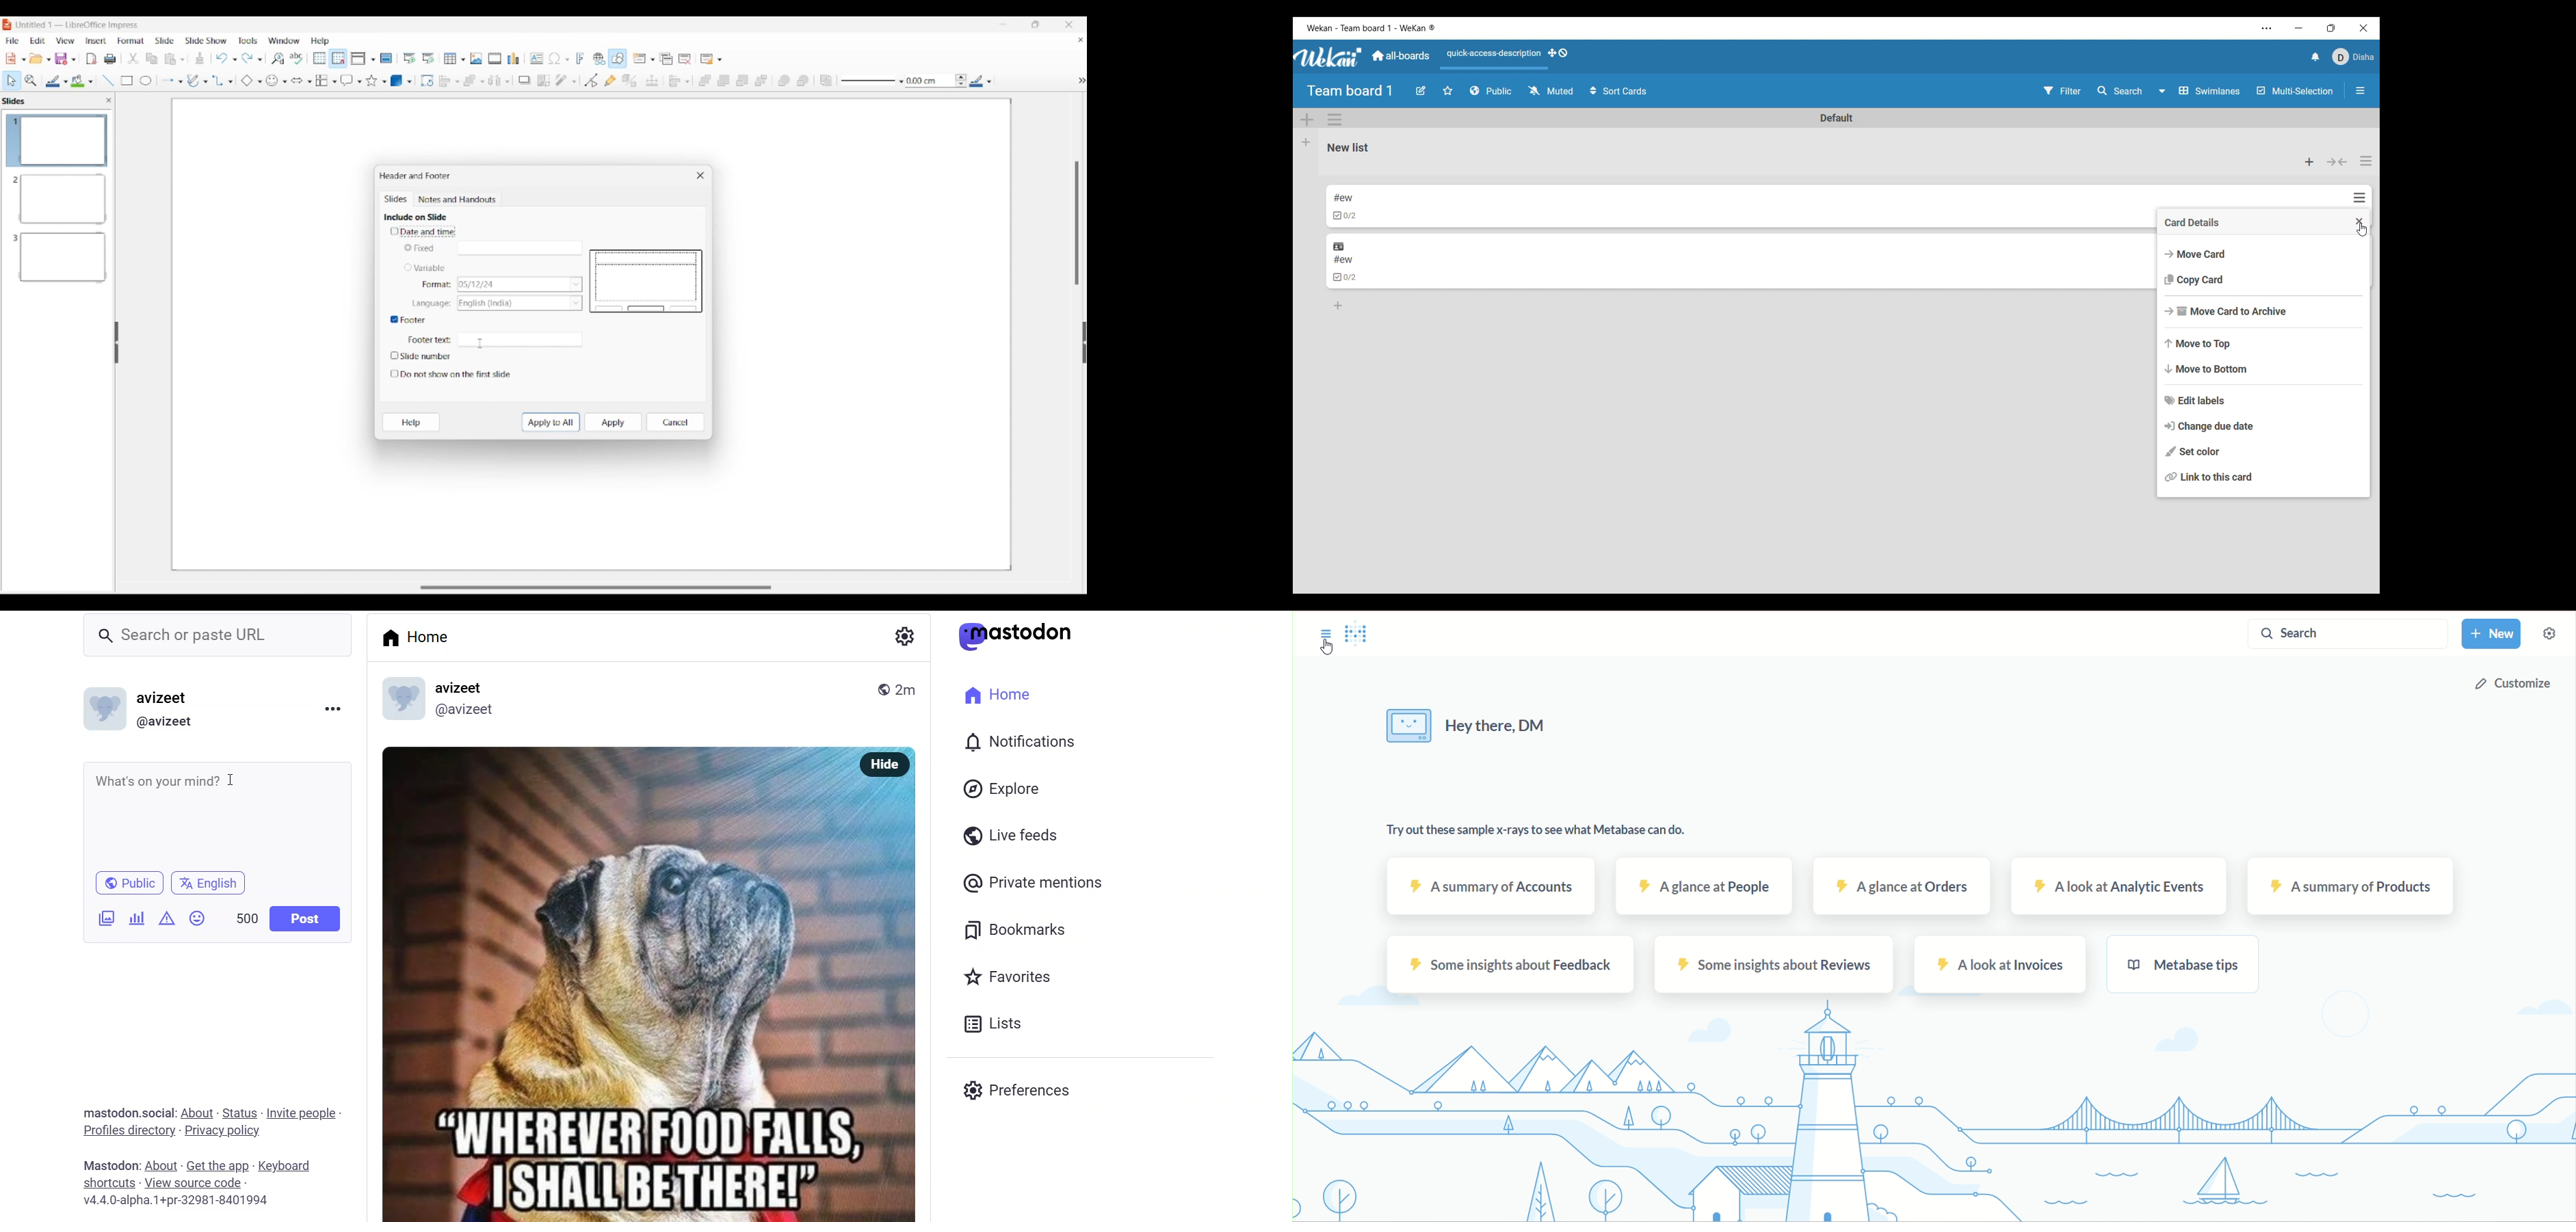 The height and width of the screenshot is (1232, 2576). Describe the element at coordinates (123, 79) in the screenshot. I see `Rectangle` at that location.